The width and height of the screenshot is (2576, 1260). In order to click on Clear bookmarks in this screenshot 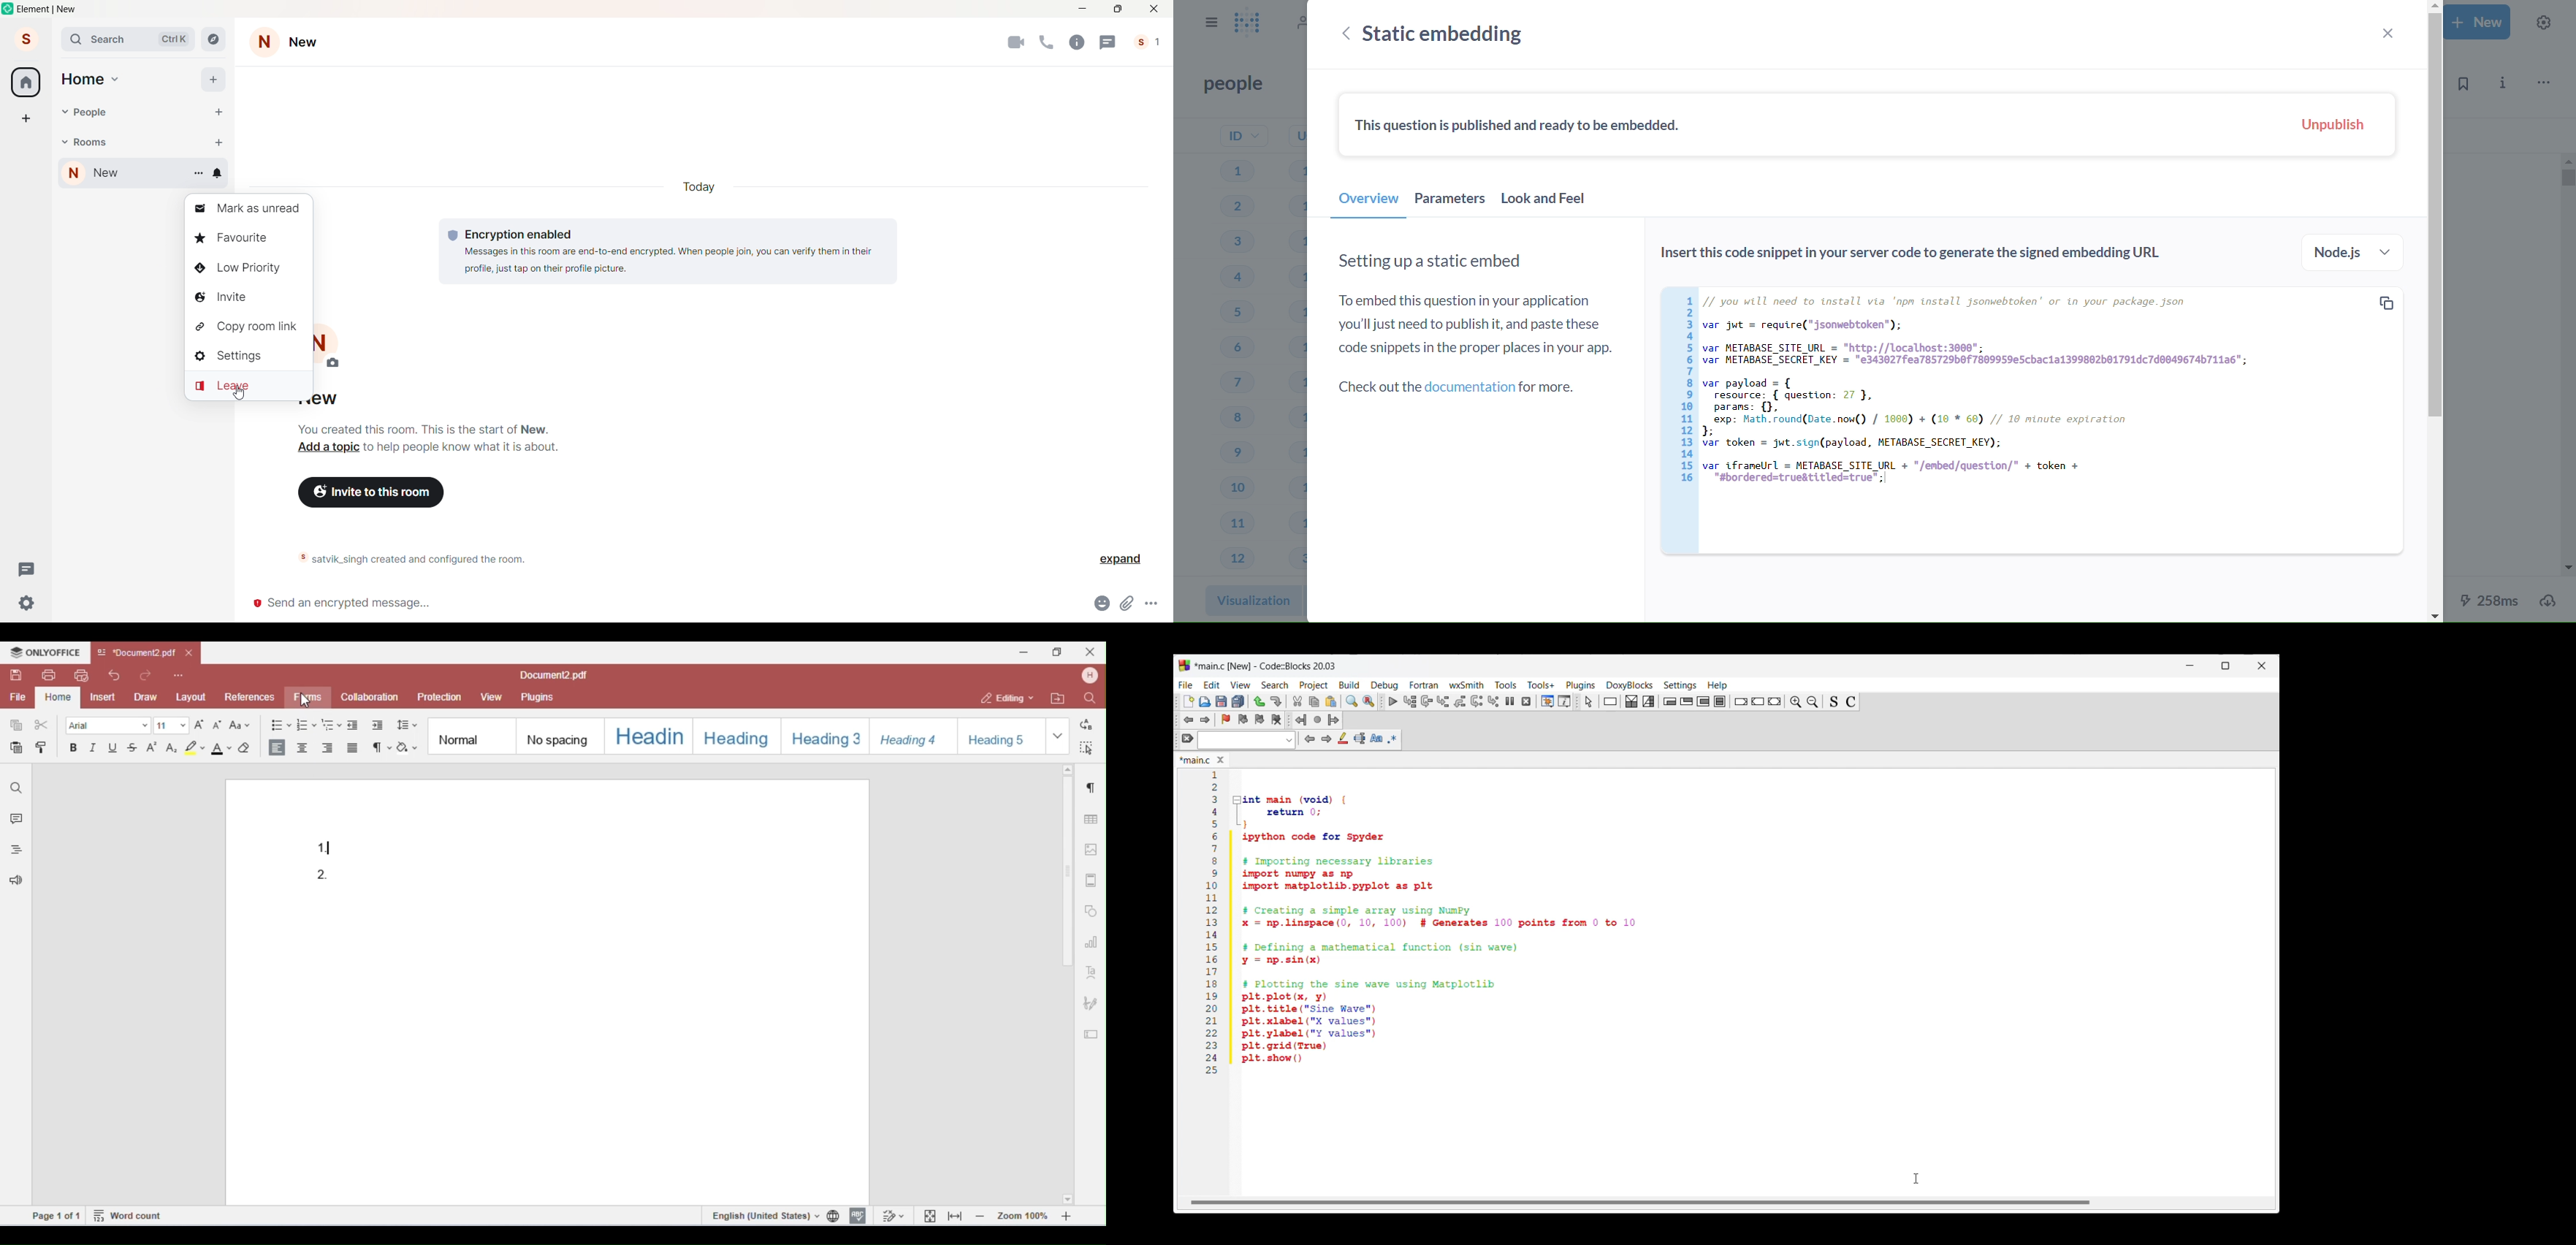, I will do `click(1276, 720)`.